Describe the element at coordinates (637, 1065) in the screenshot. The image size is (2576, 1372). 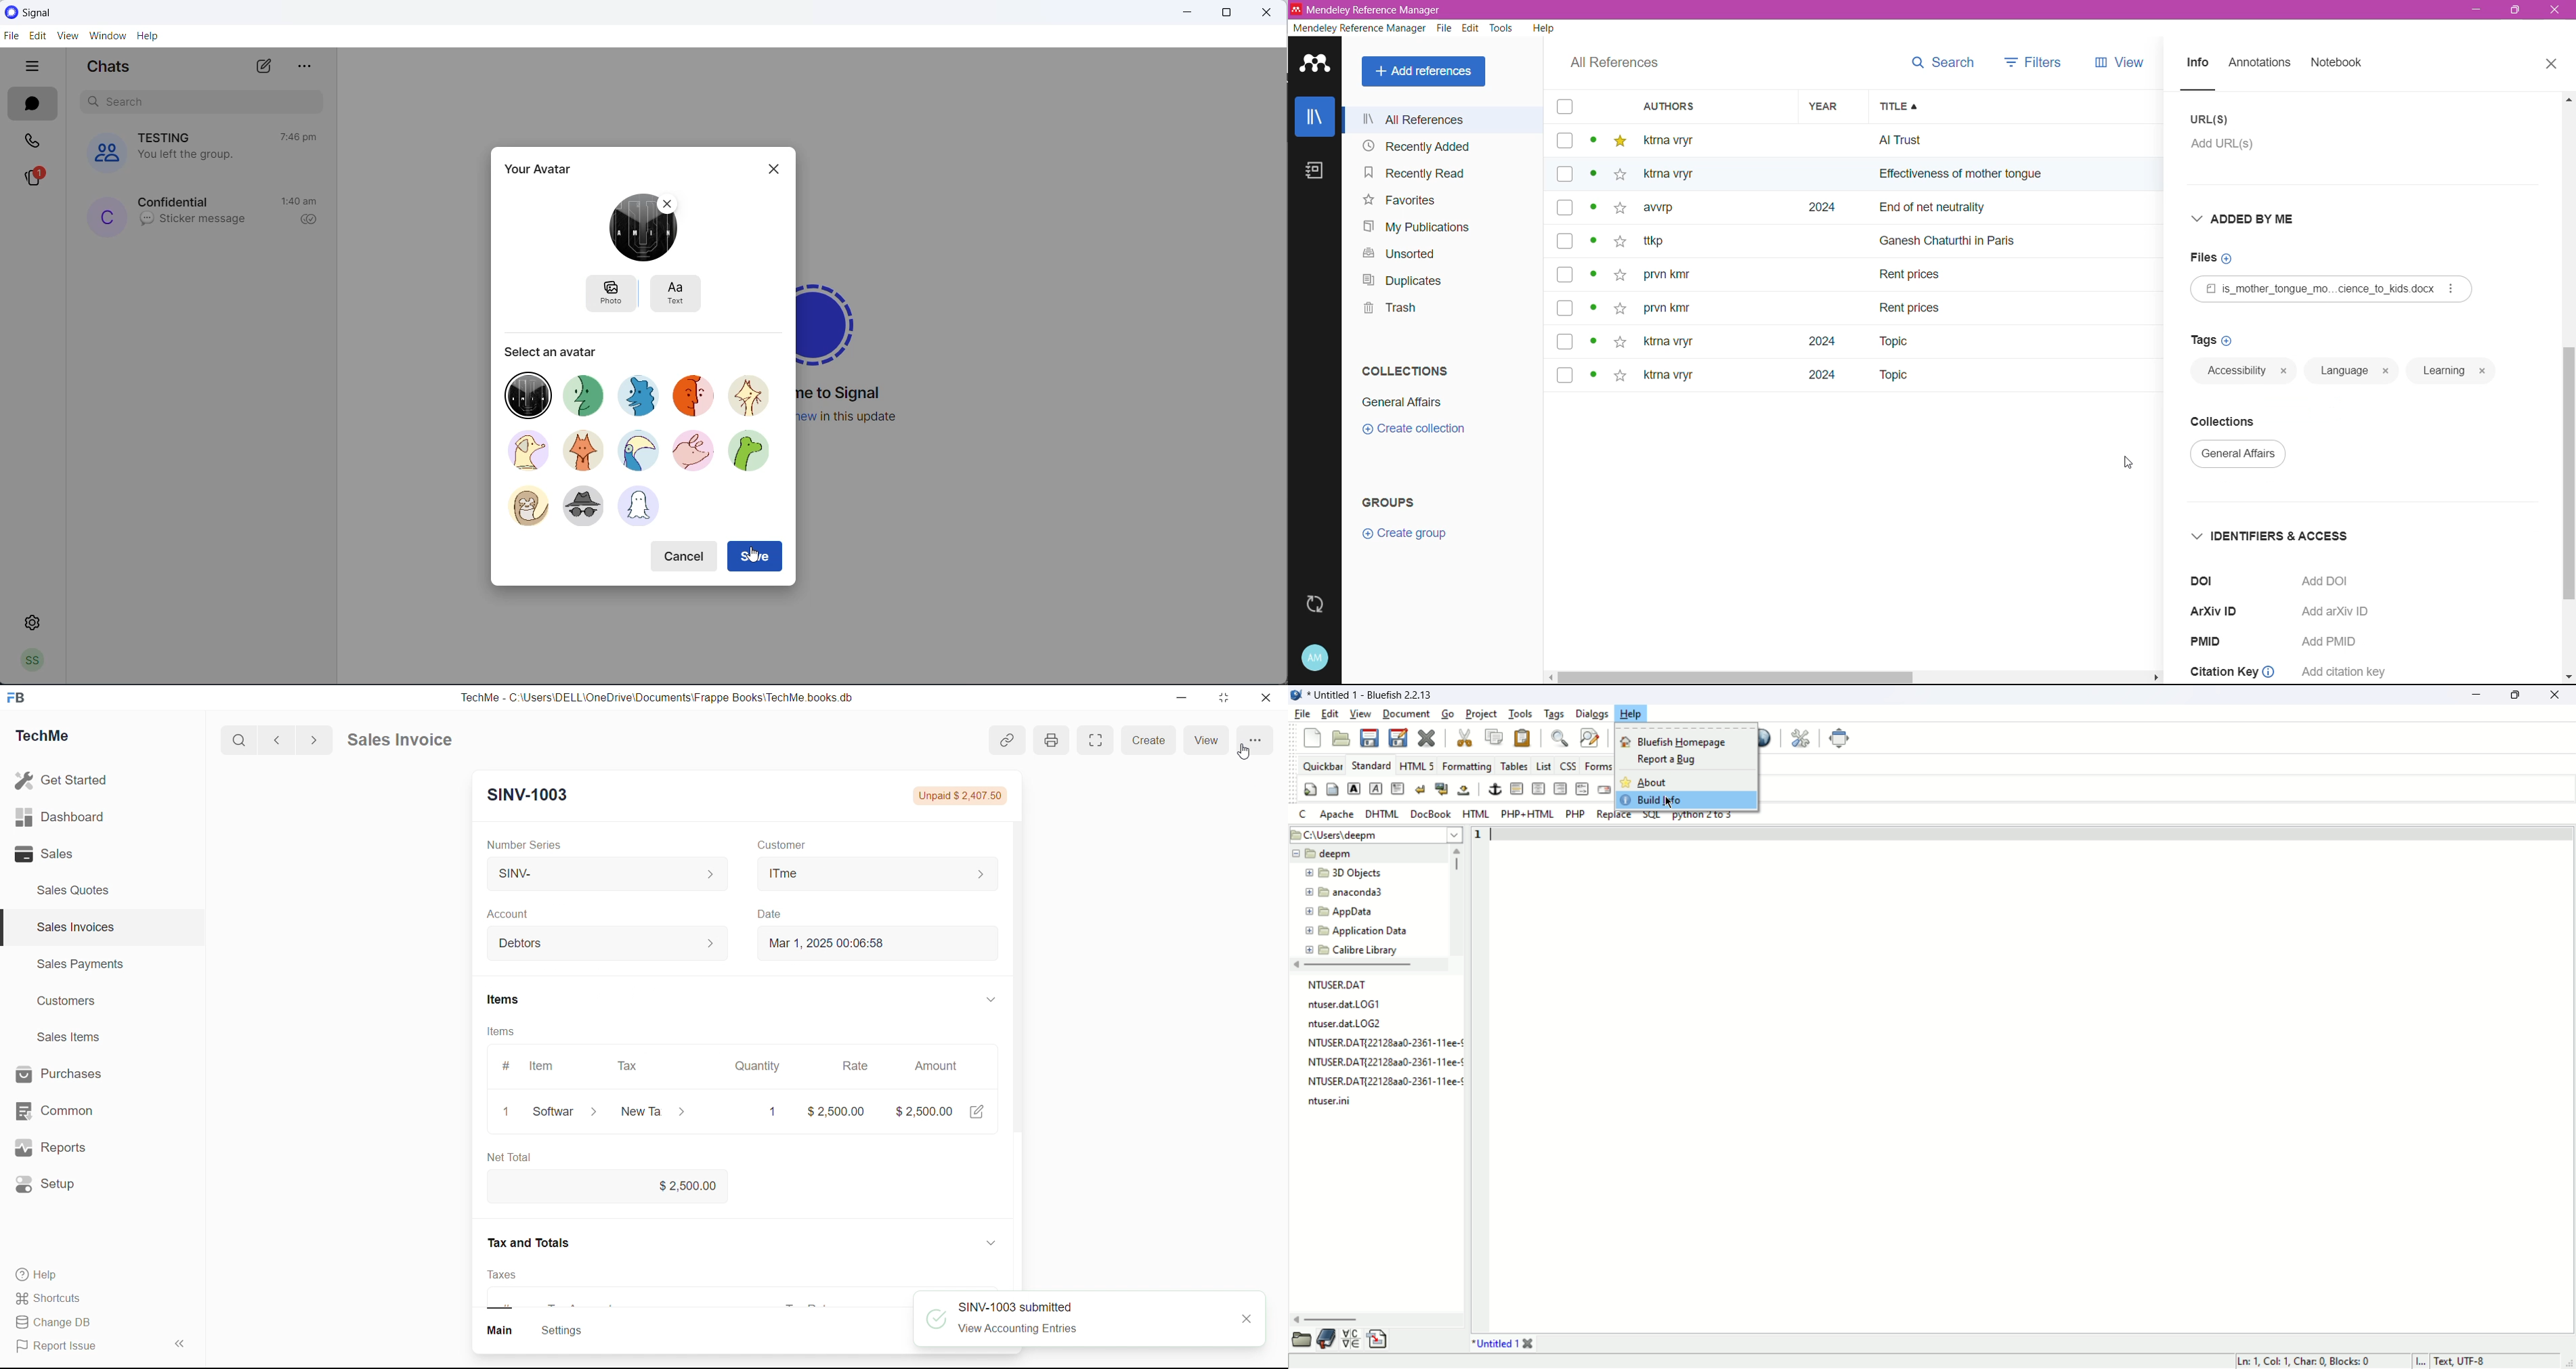
I see `Tax` at that location.